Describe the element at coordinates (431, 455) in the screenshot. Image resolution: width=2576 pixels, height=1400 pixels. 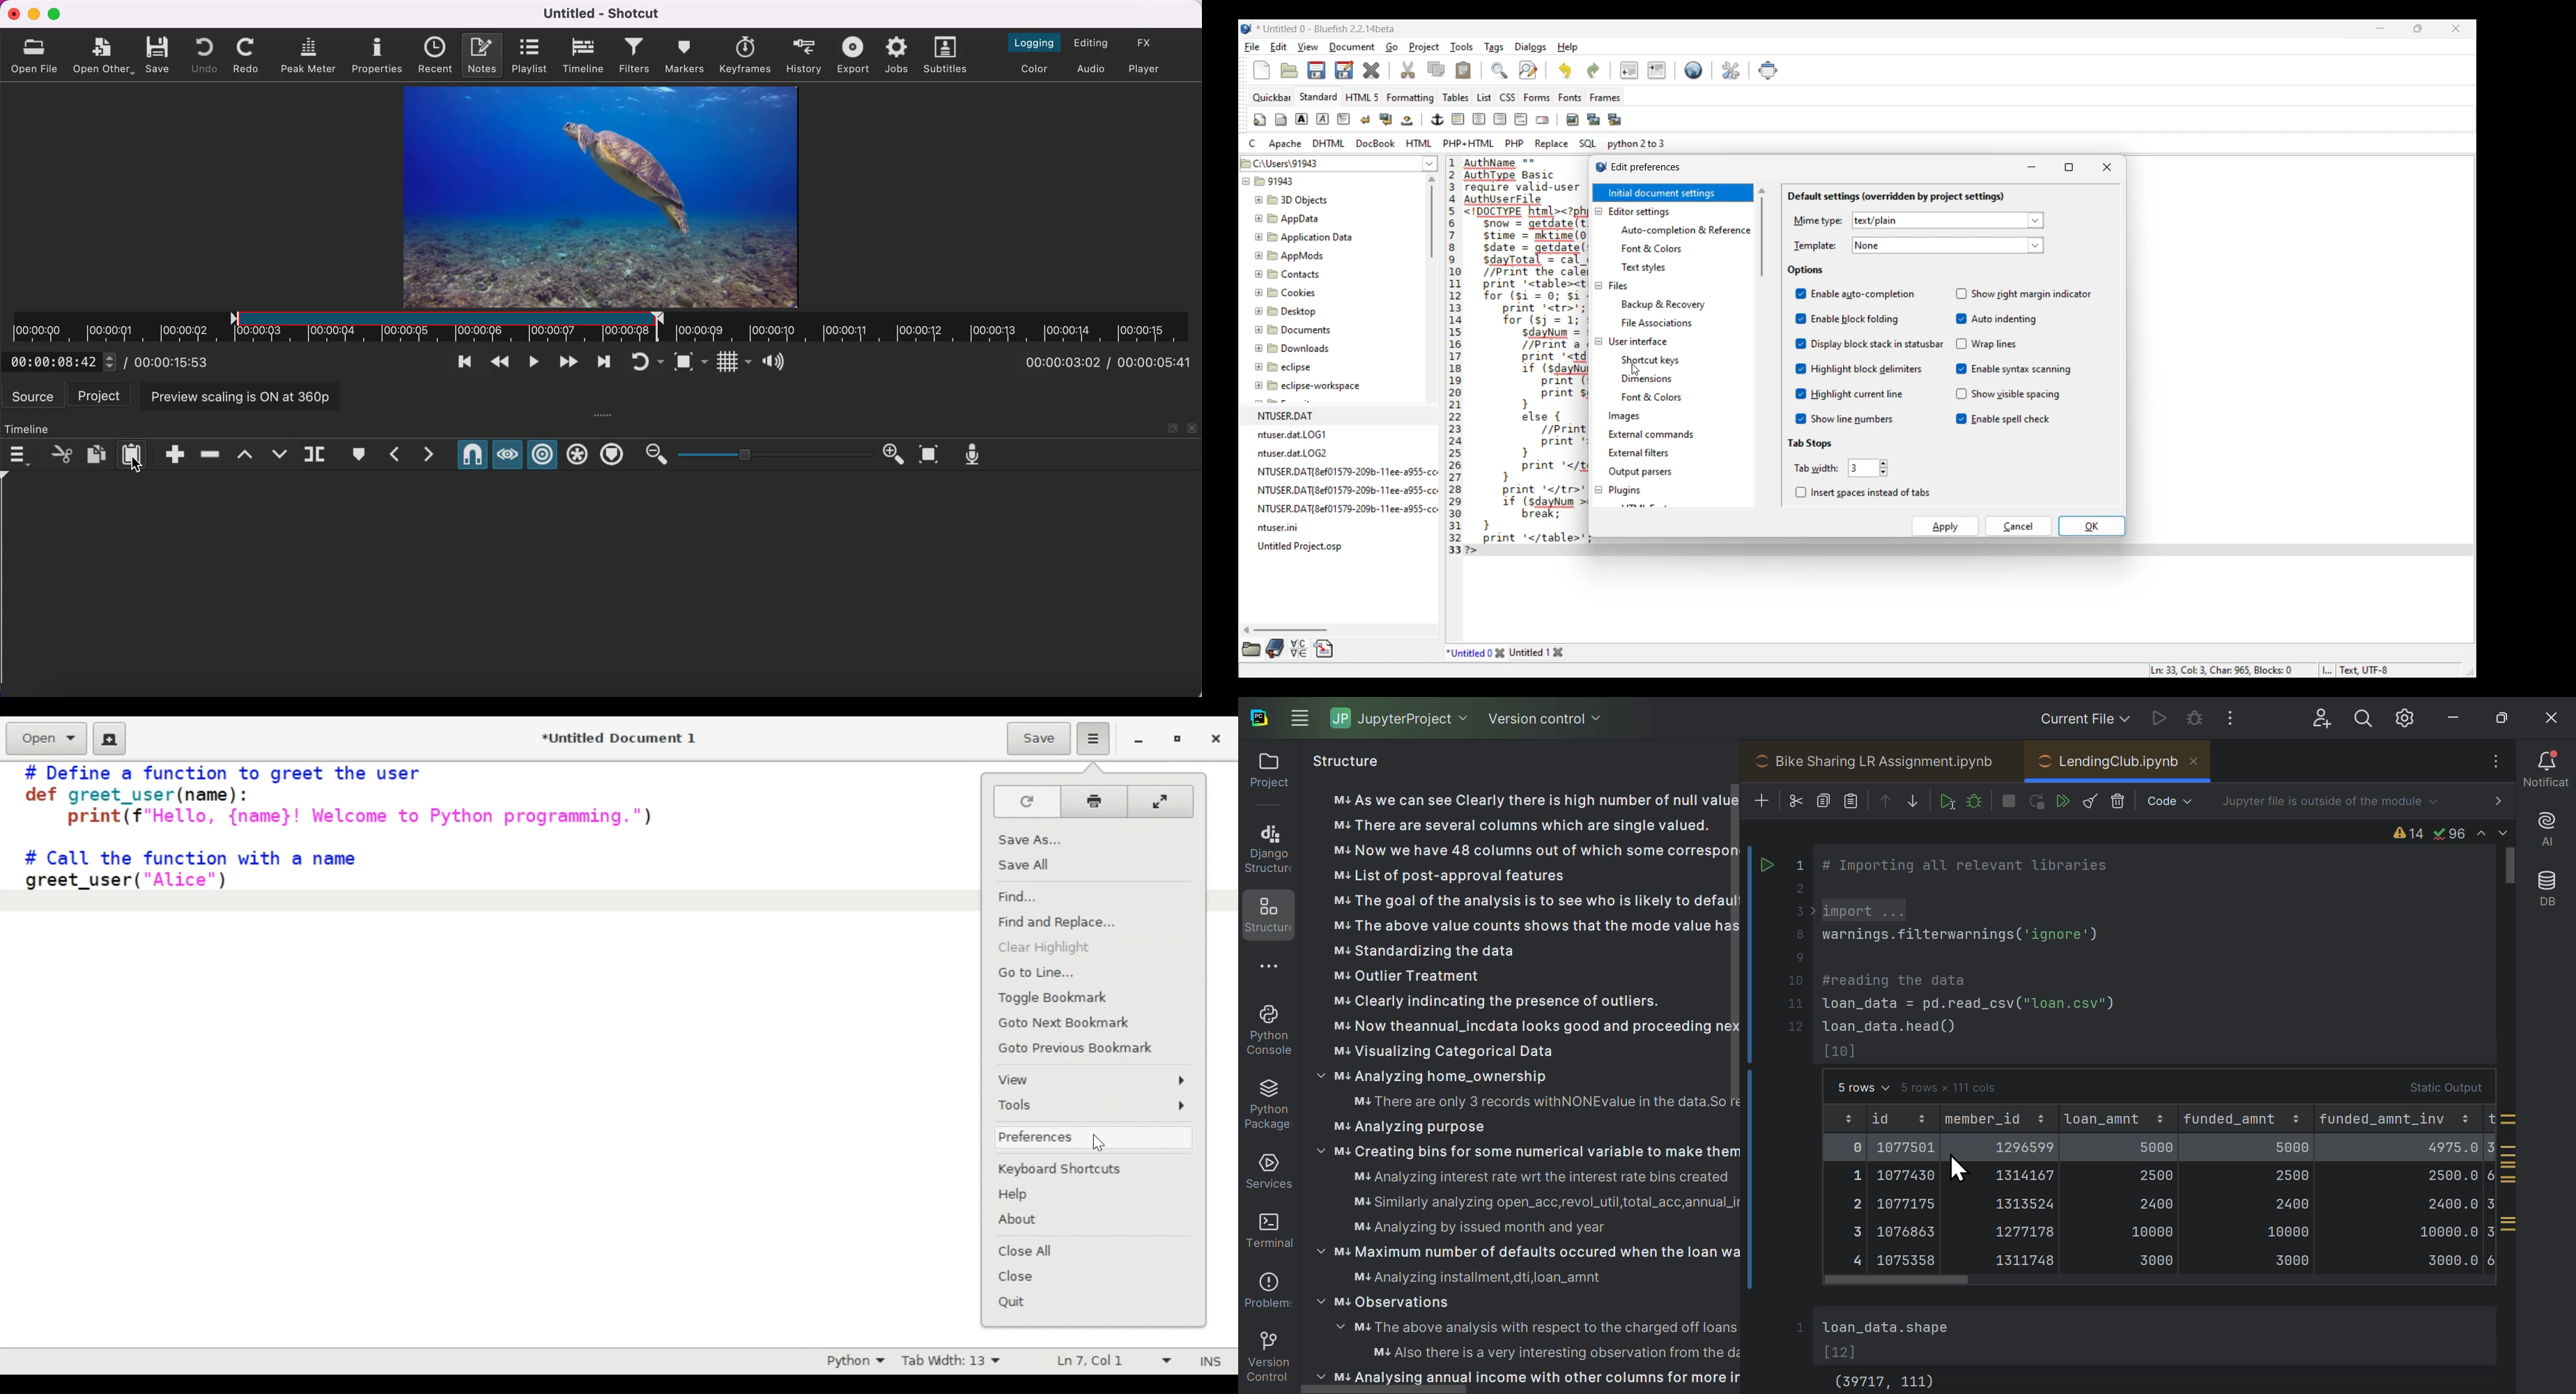
I see `next marker` at that location.